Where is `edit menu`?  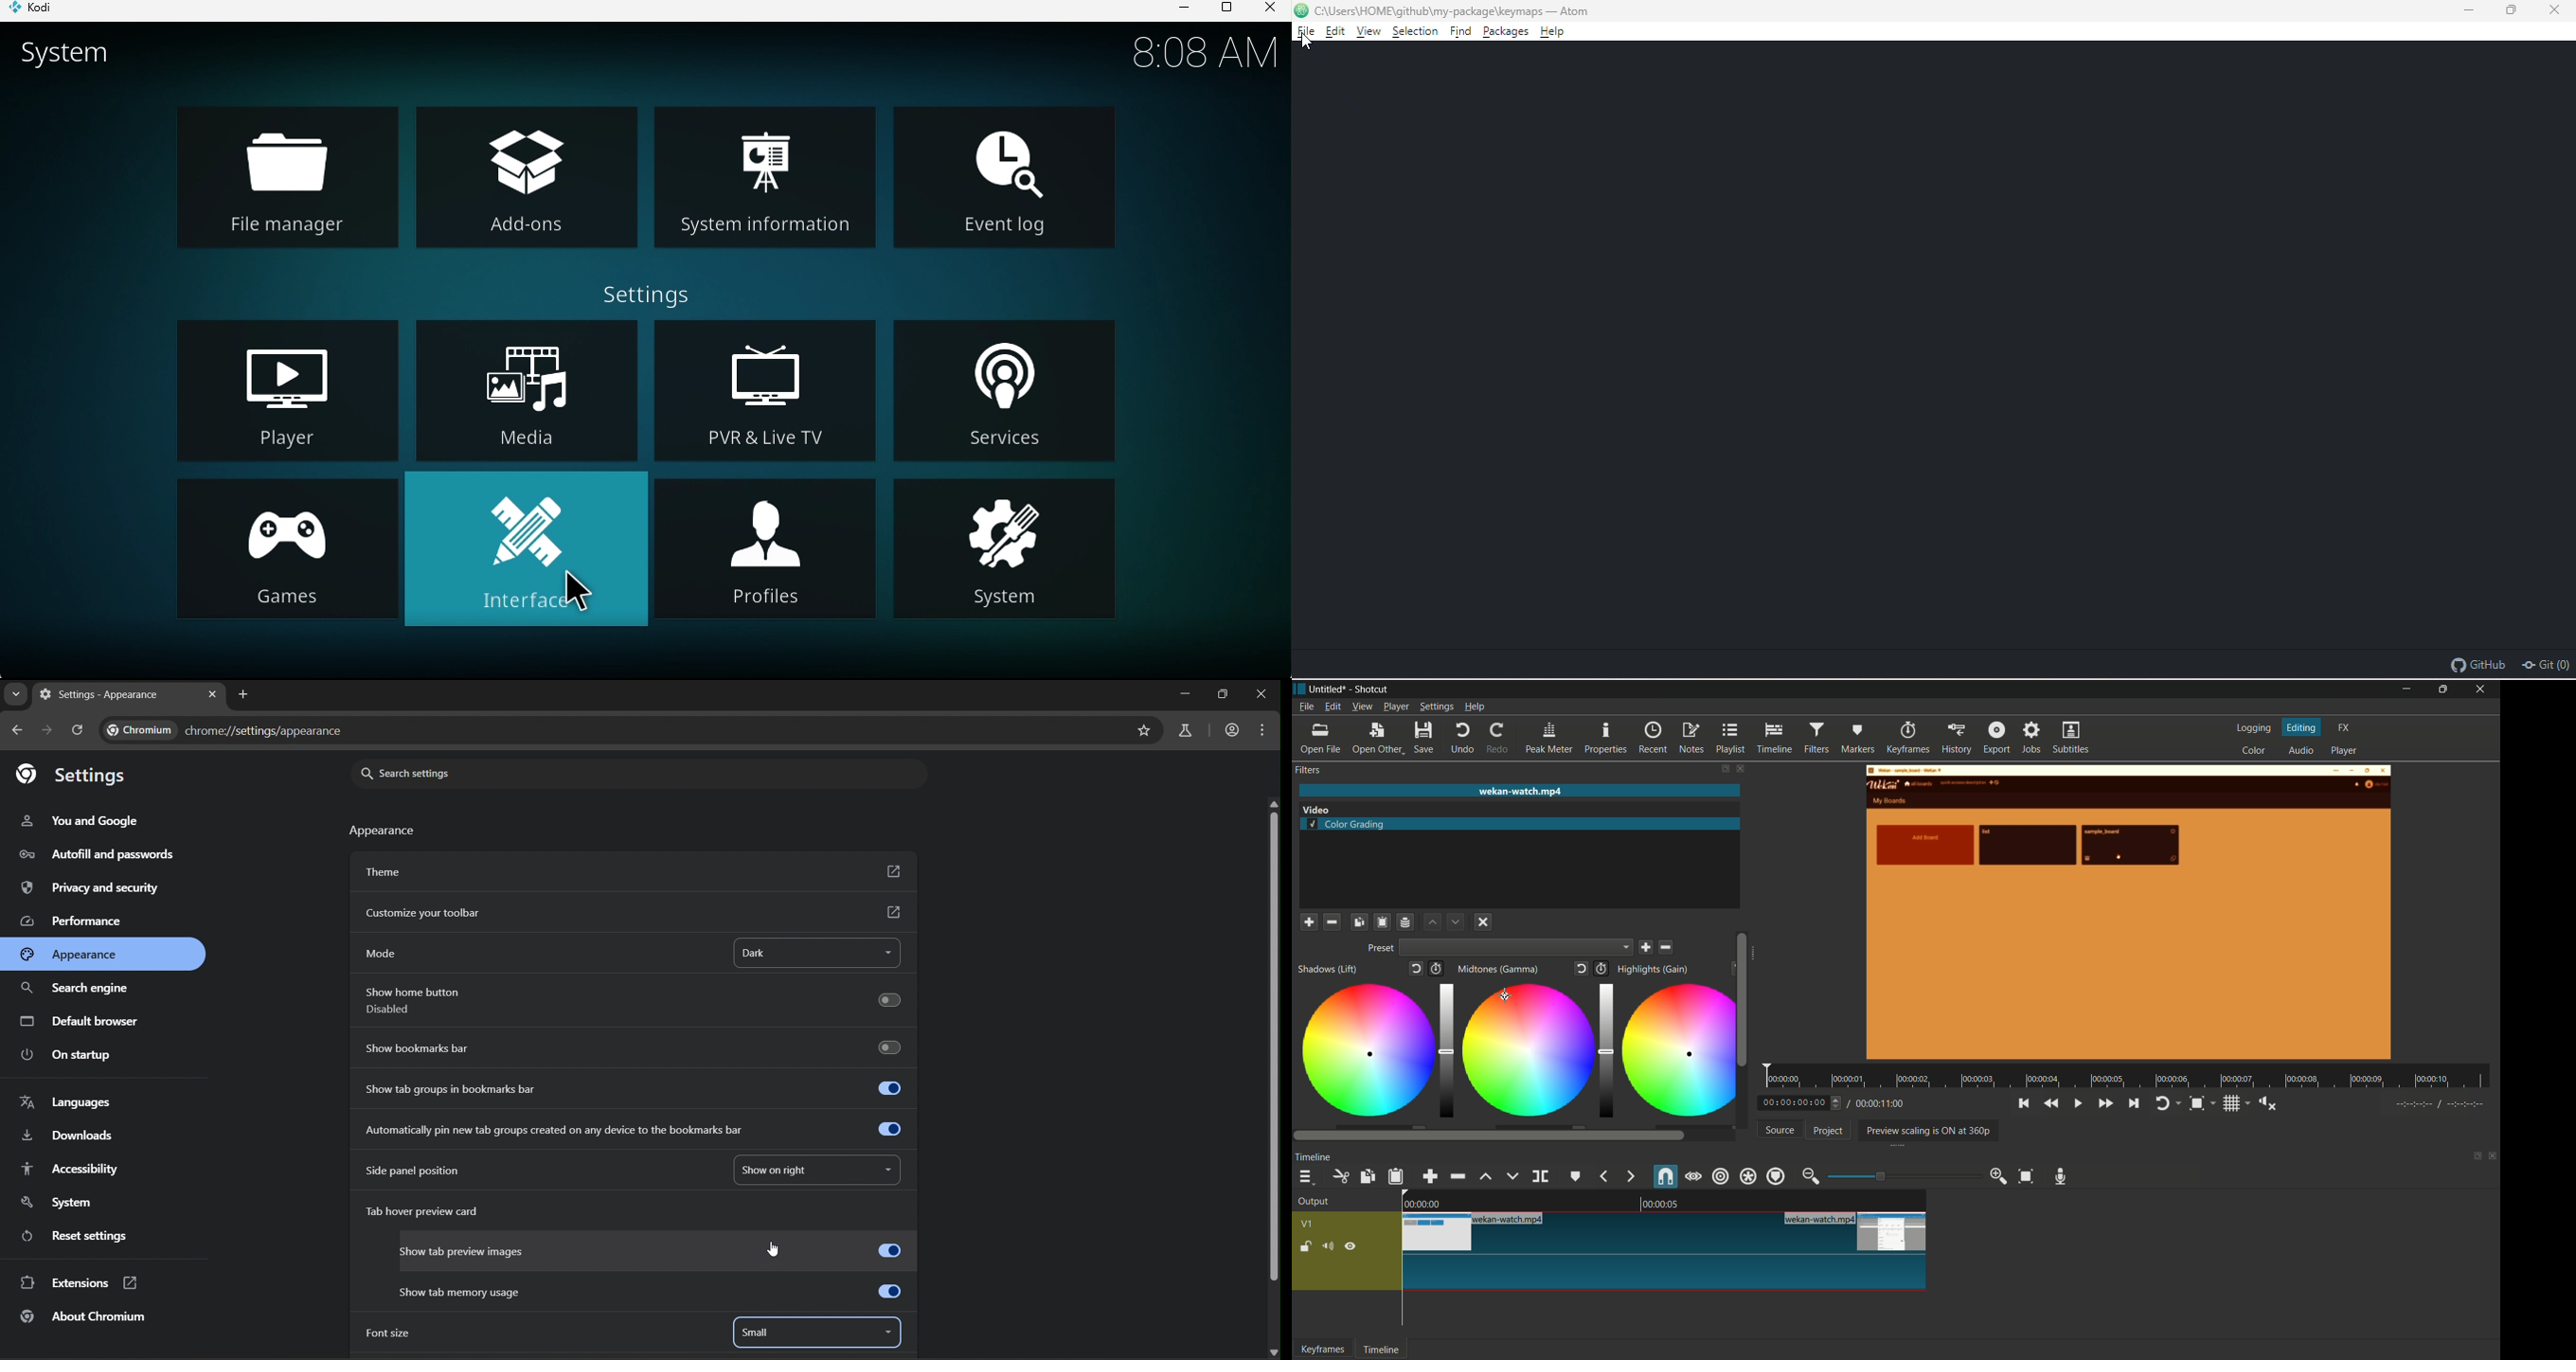
edit menu is located at coordinates (1332, 706).